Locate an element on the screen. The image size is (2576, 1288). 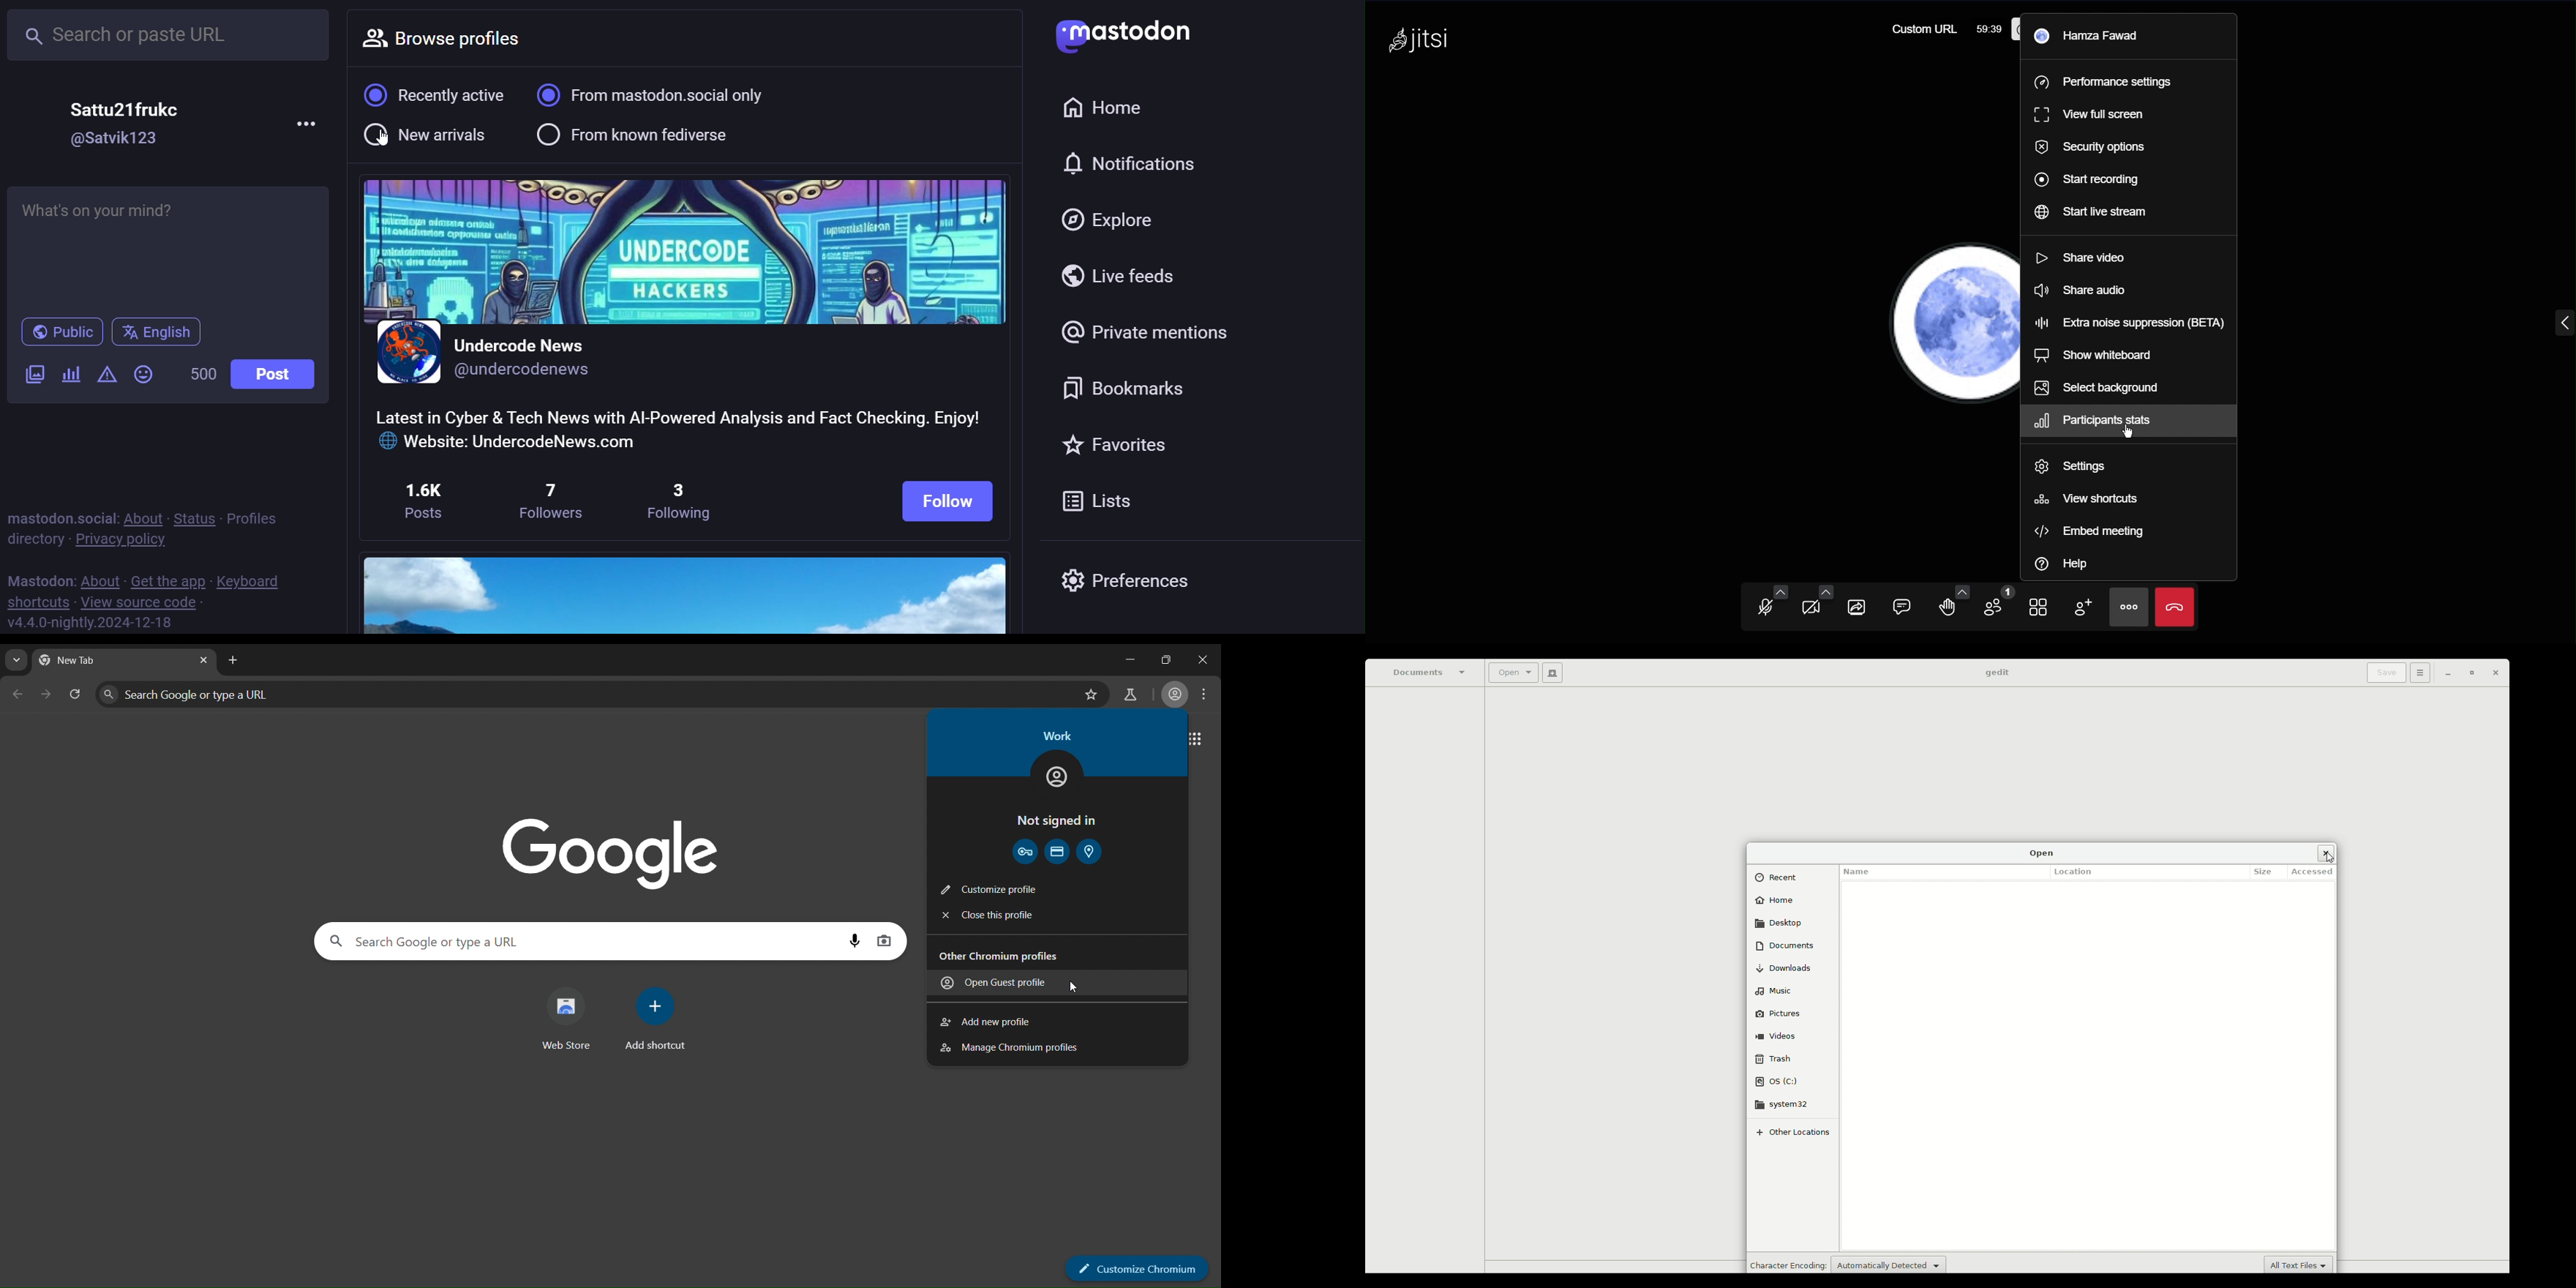
Accessed is located at coordinates (2315, 872).